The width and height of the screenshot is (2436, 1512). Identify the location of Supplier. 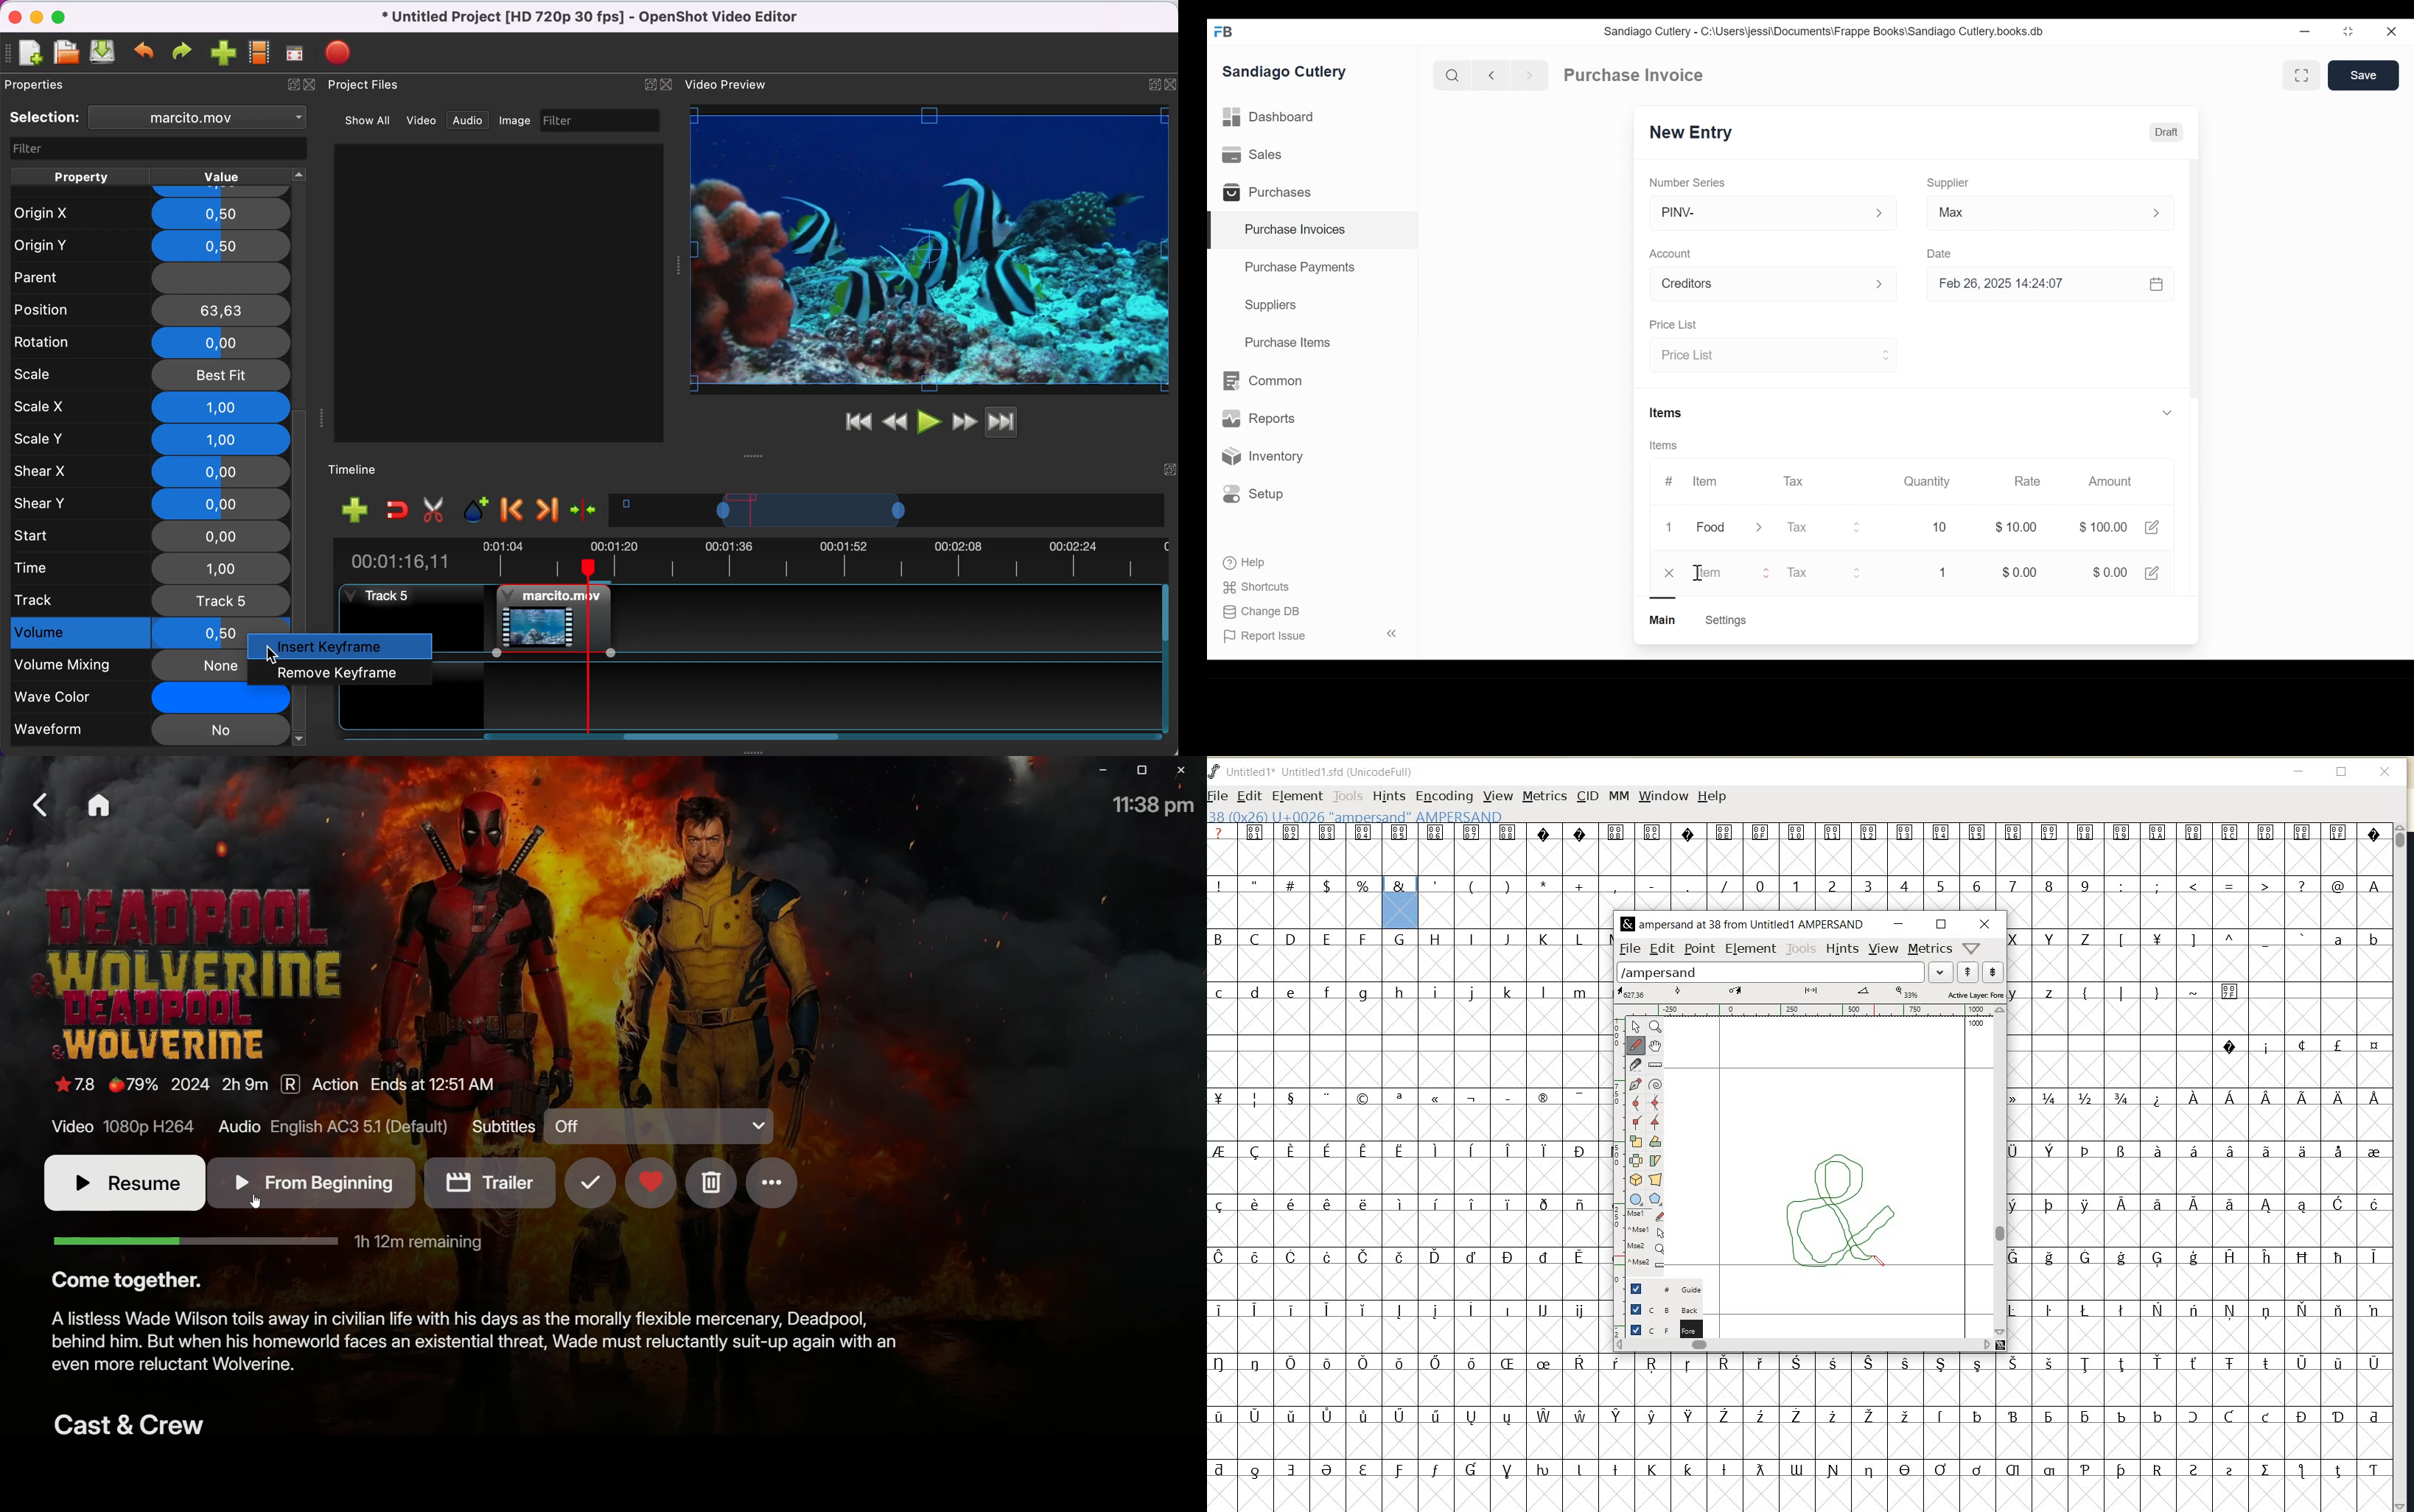
(1948, 183).